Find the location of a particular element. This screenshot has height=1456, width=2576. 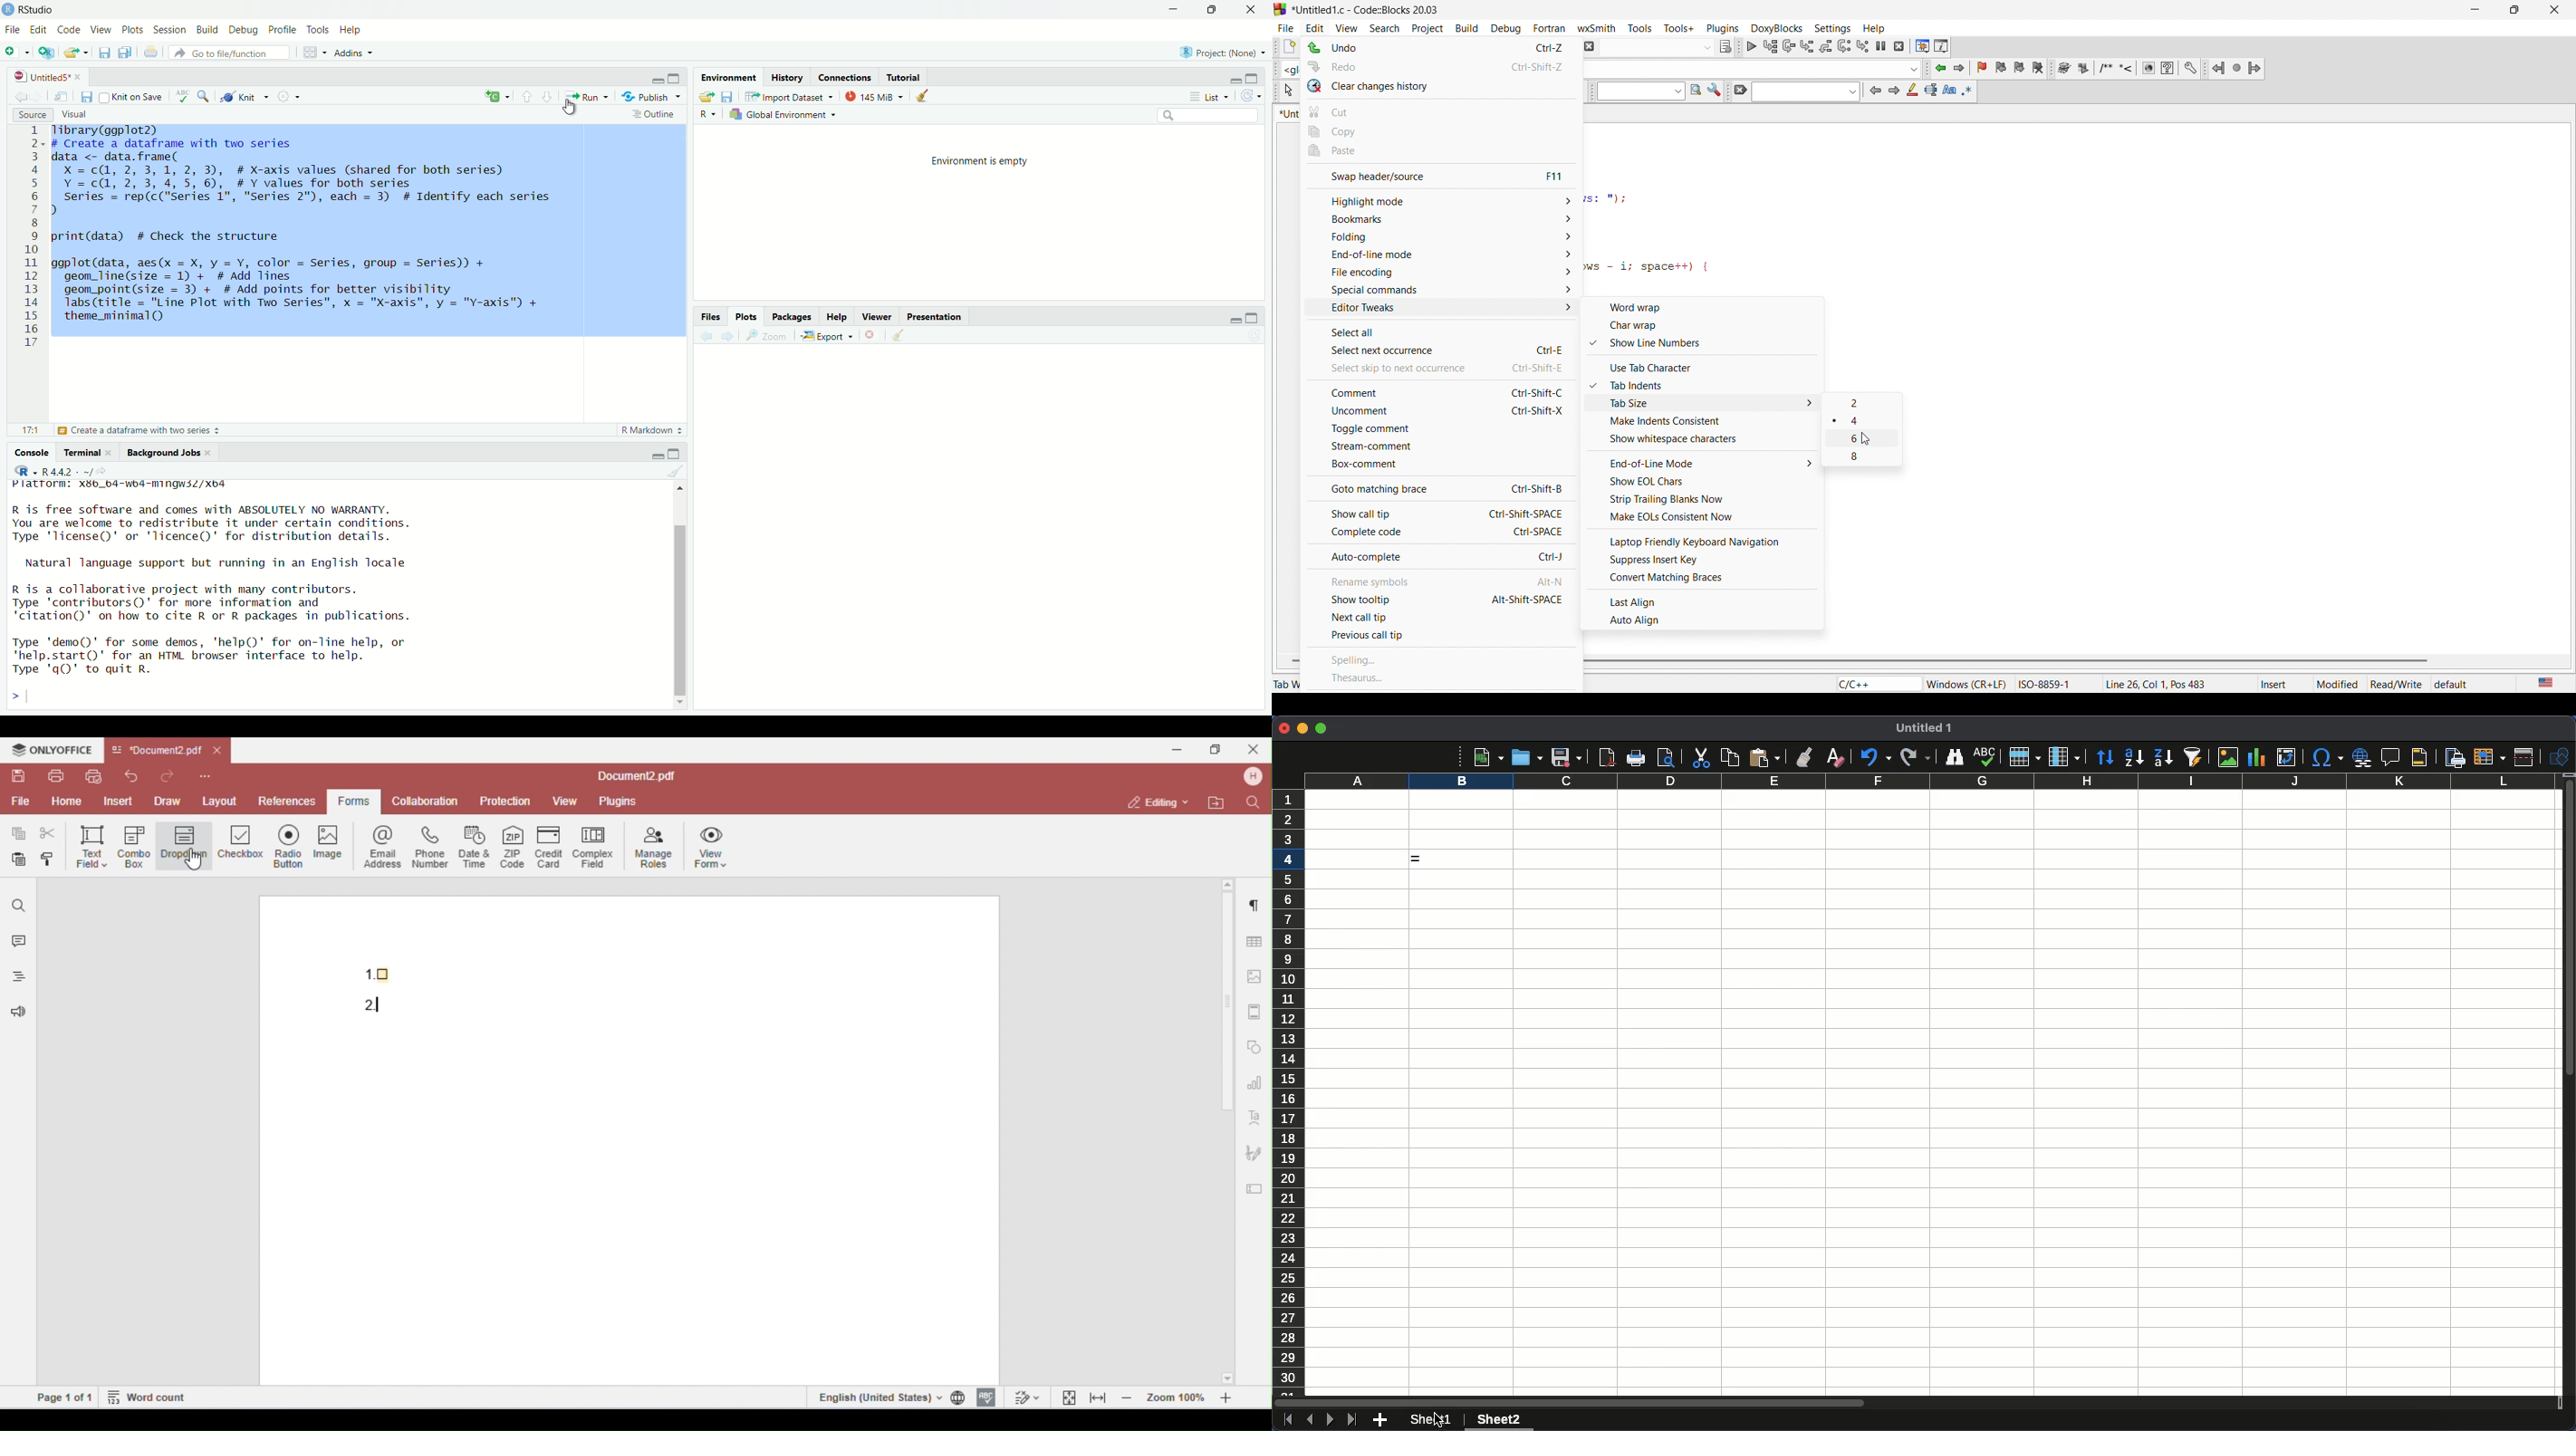

Maximize is located at coordinates (676, 78).